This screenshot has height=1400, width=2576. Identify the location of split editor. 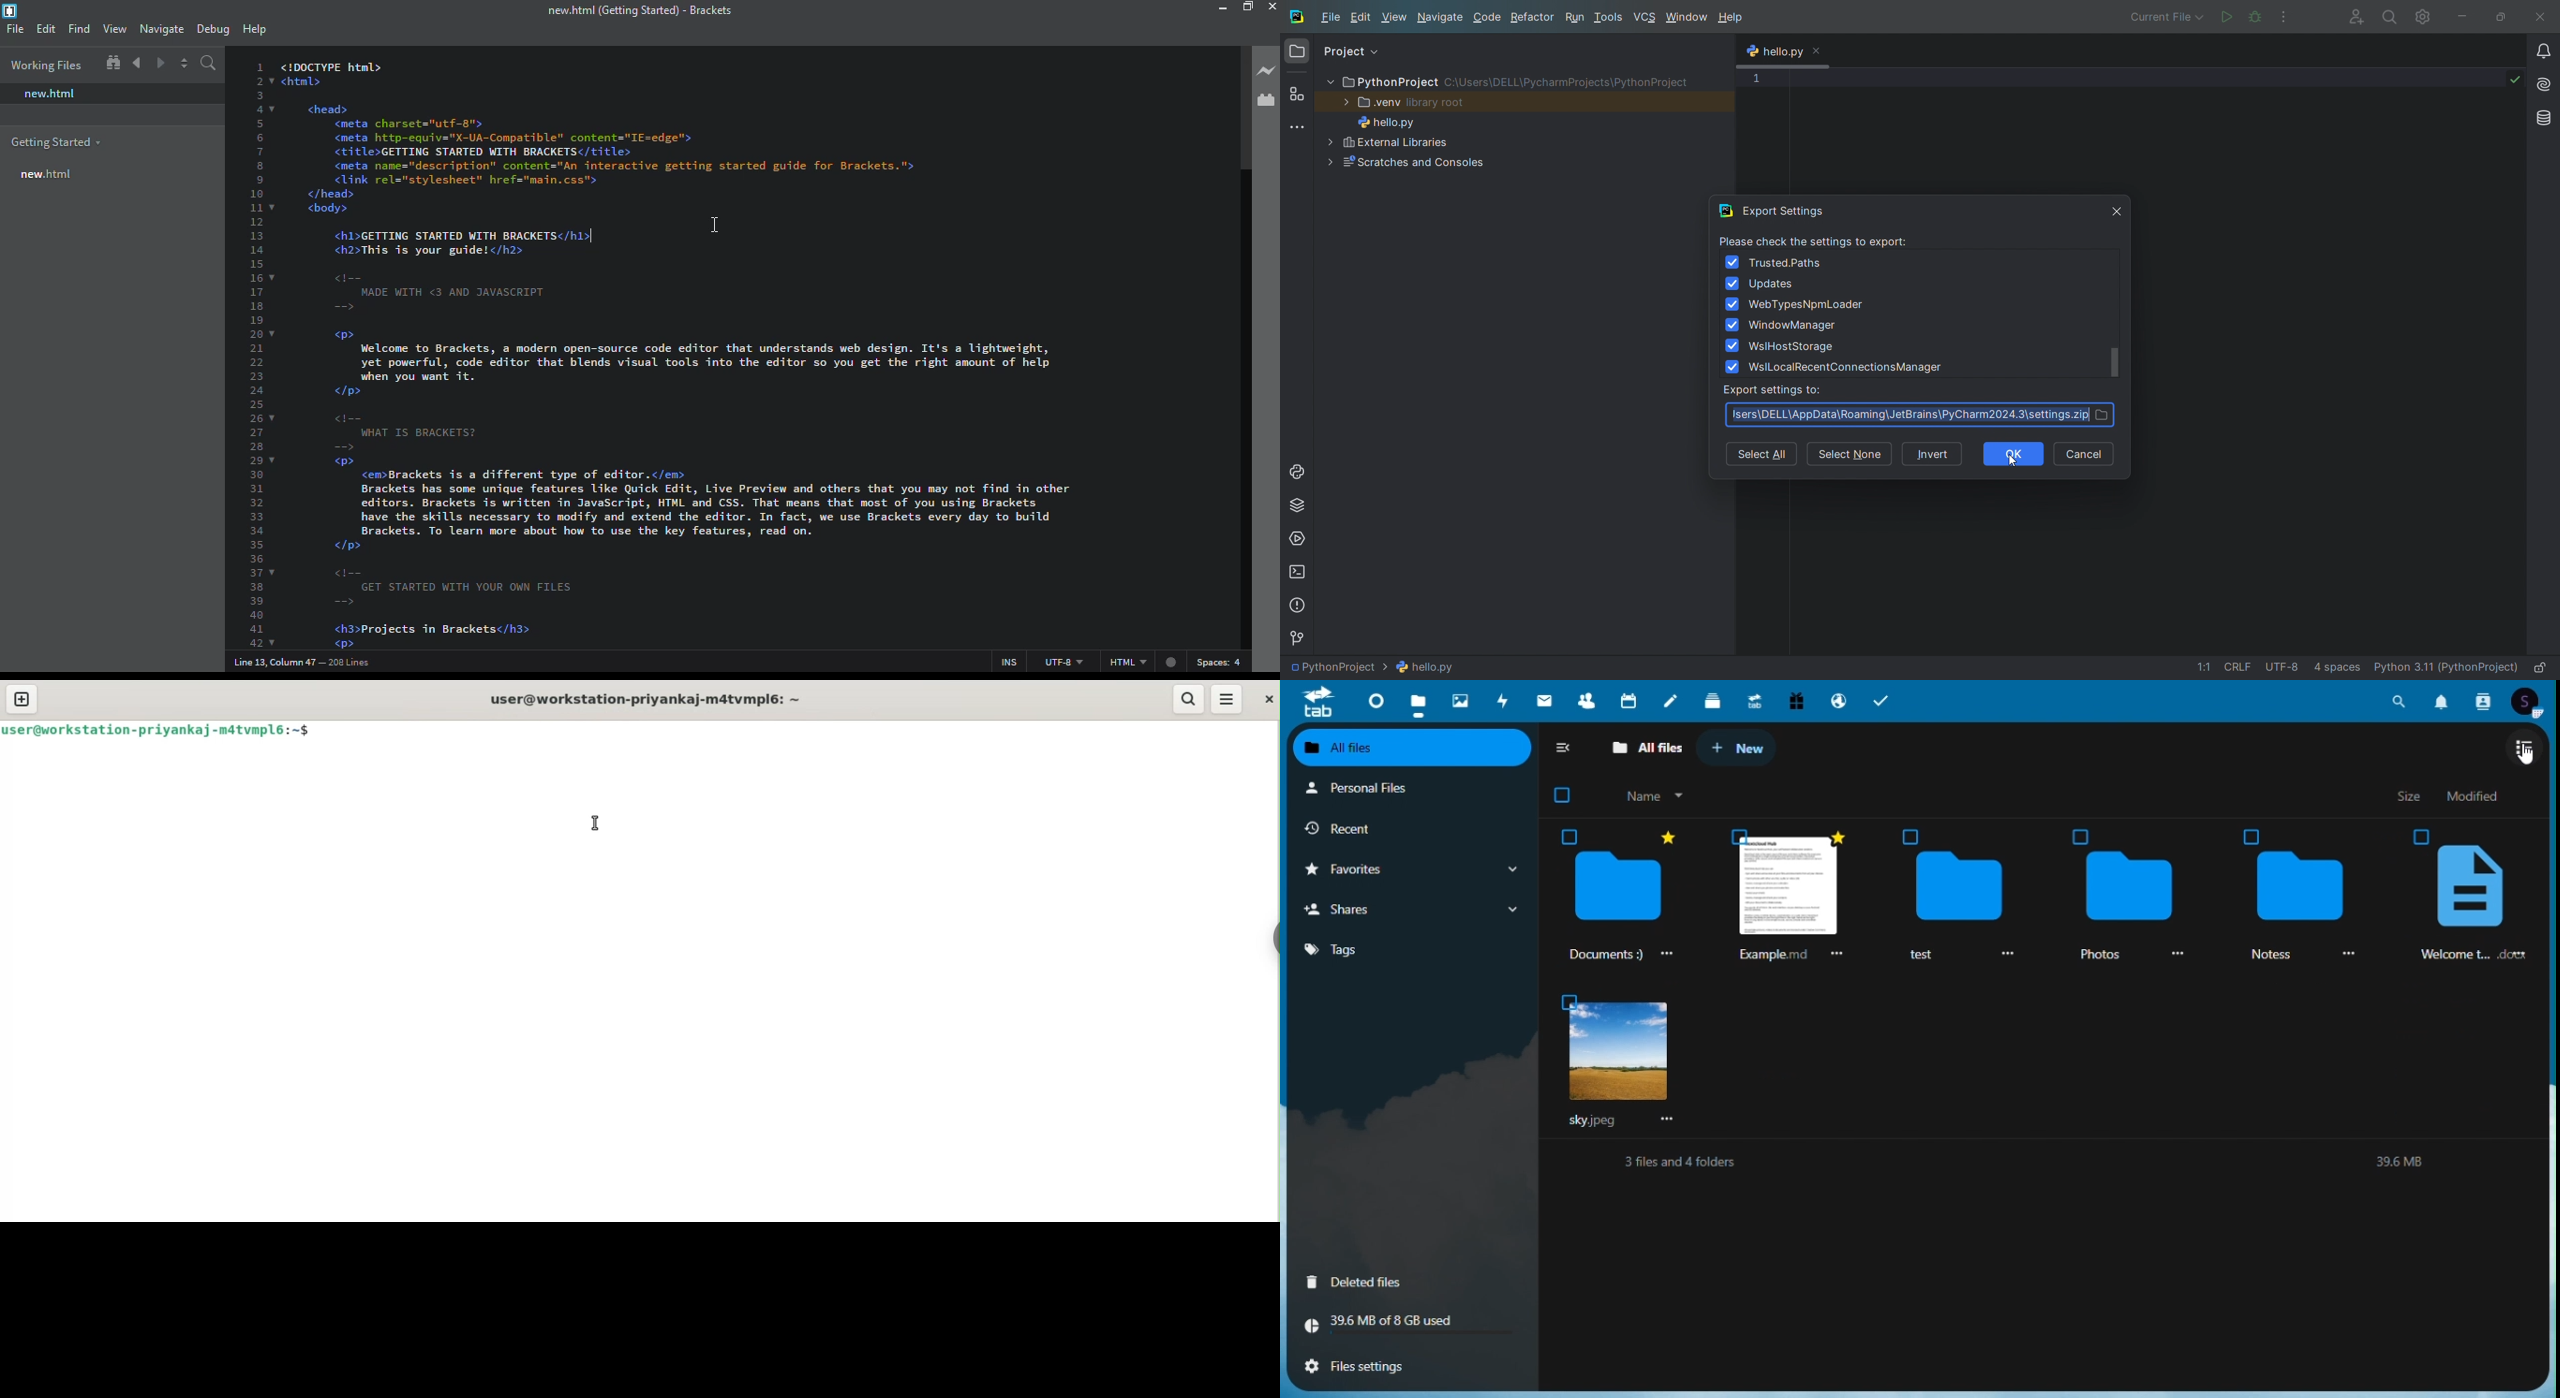
(183, 63).